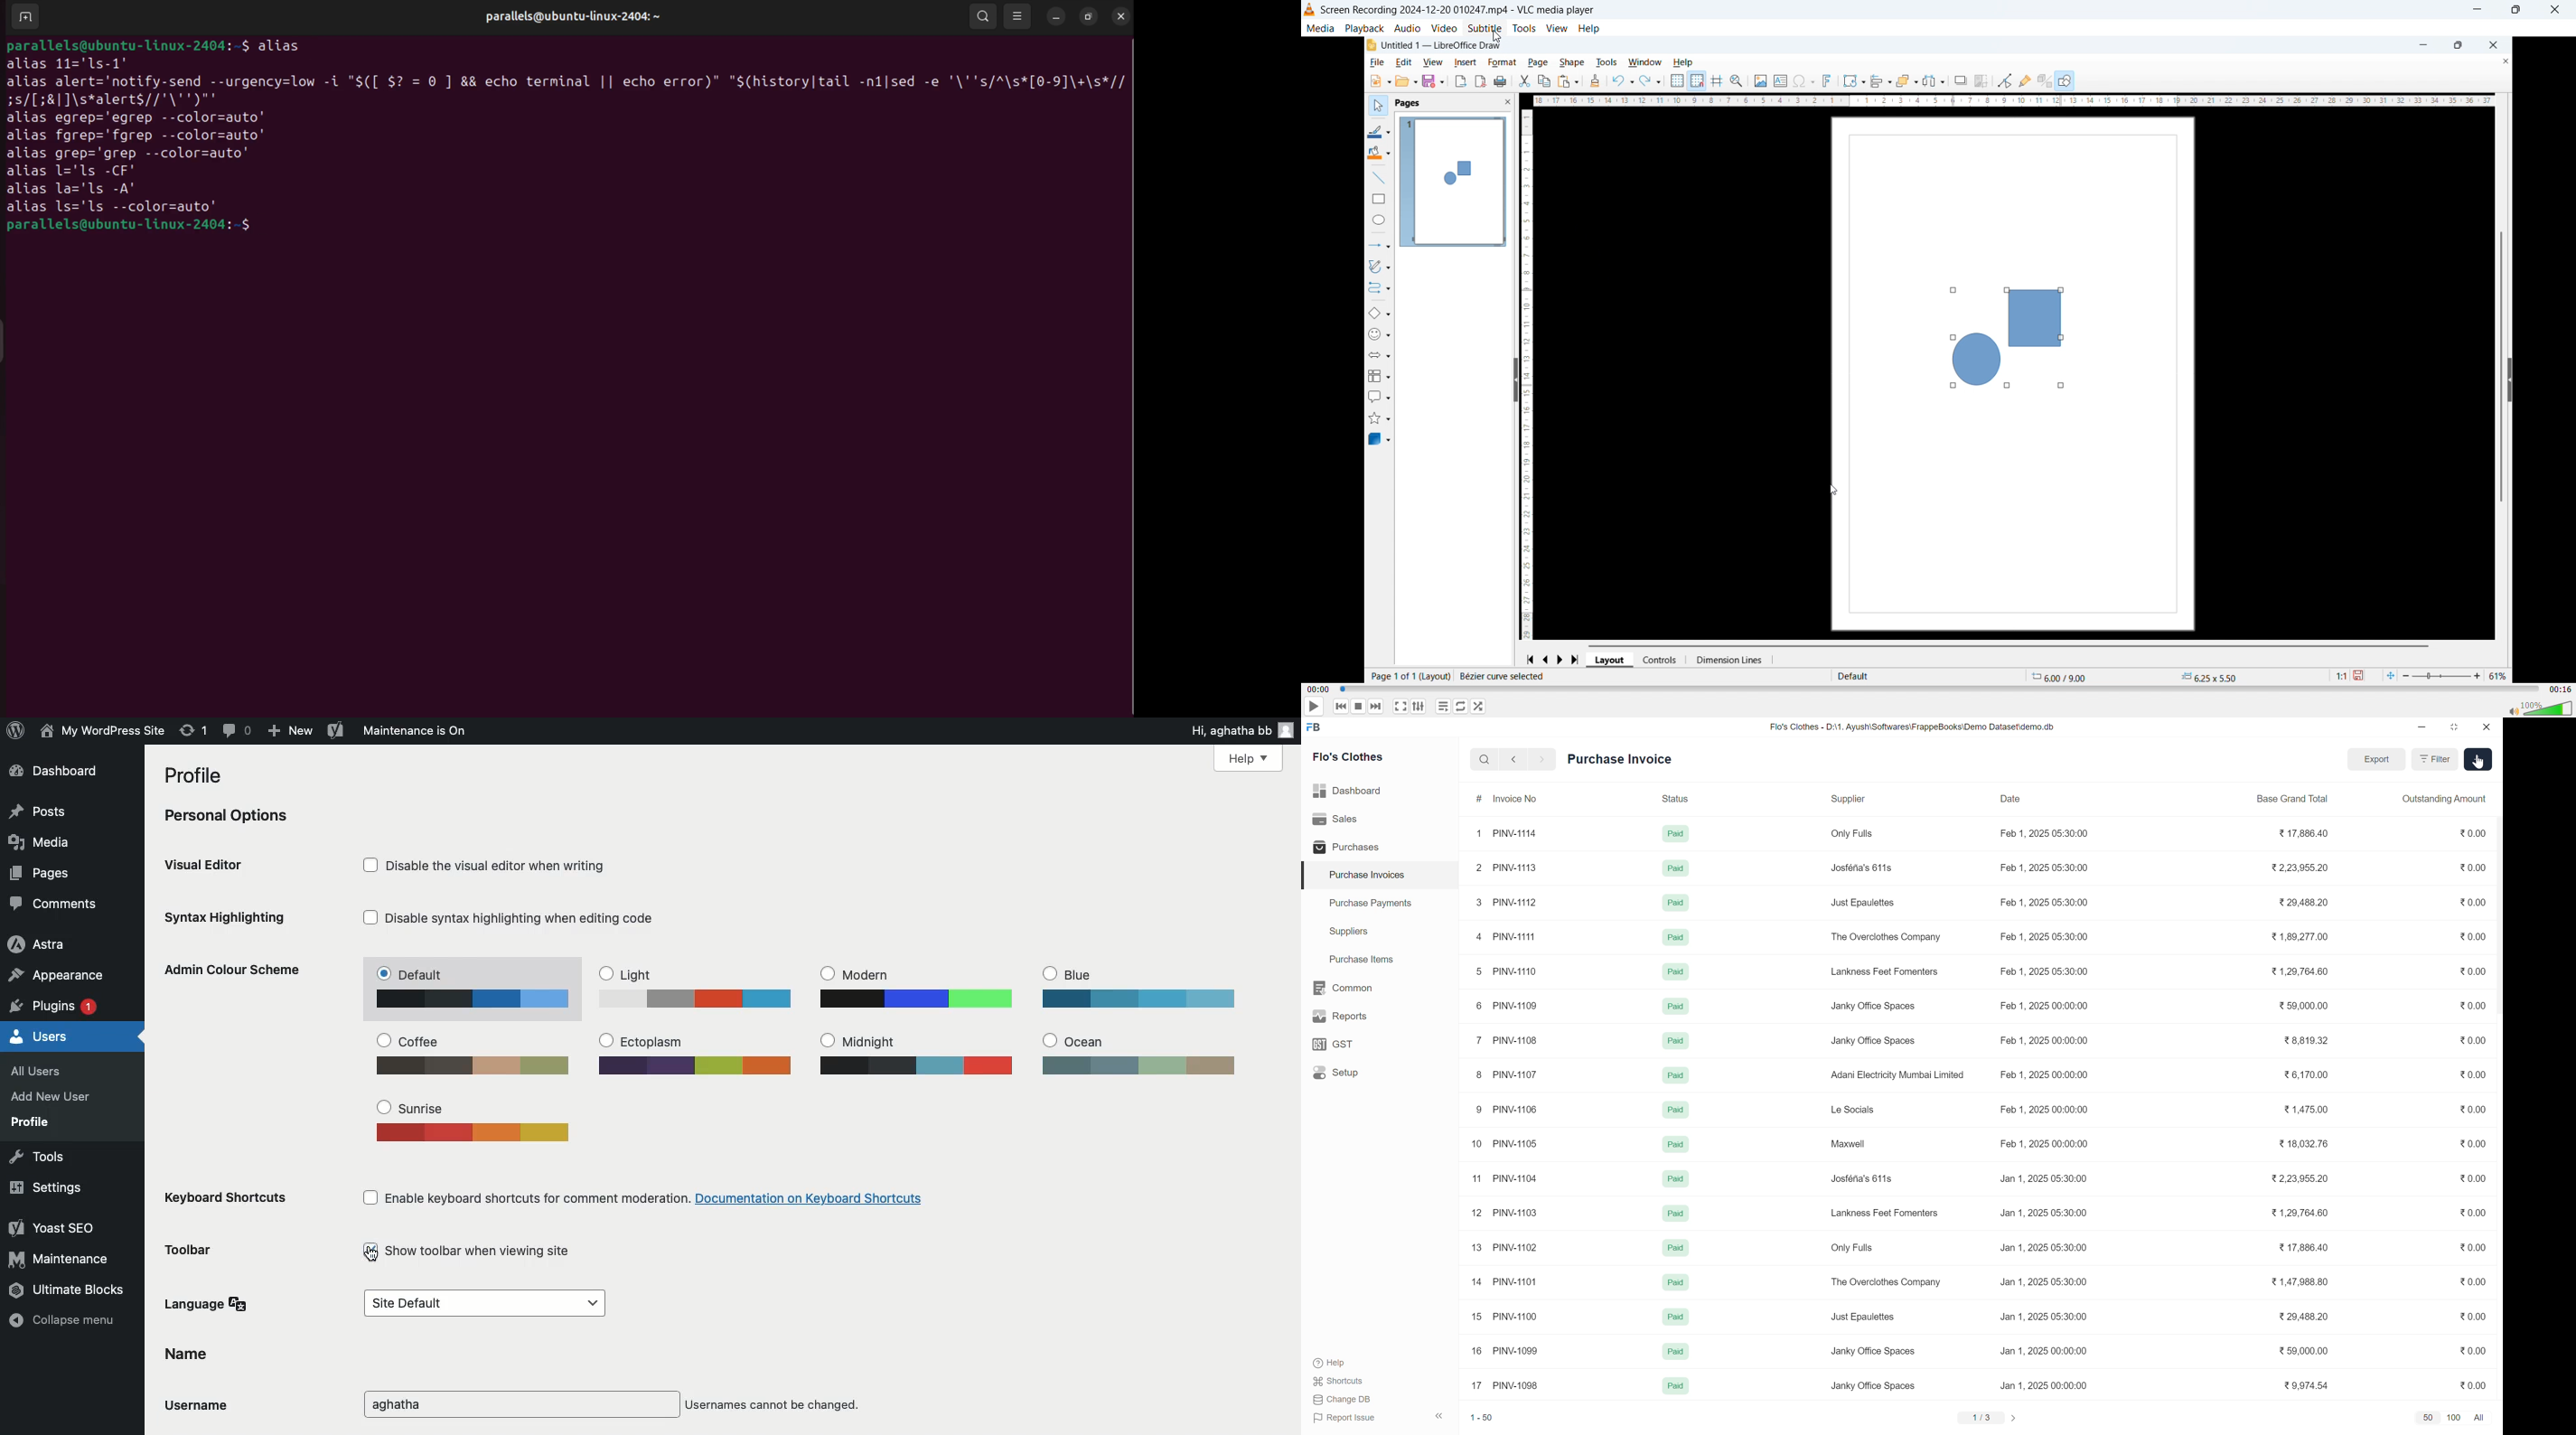 This screenshot has width=2576, height=1456. I want to click on 0.00, so click(2473, 1178).